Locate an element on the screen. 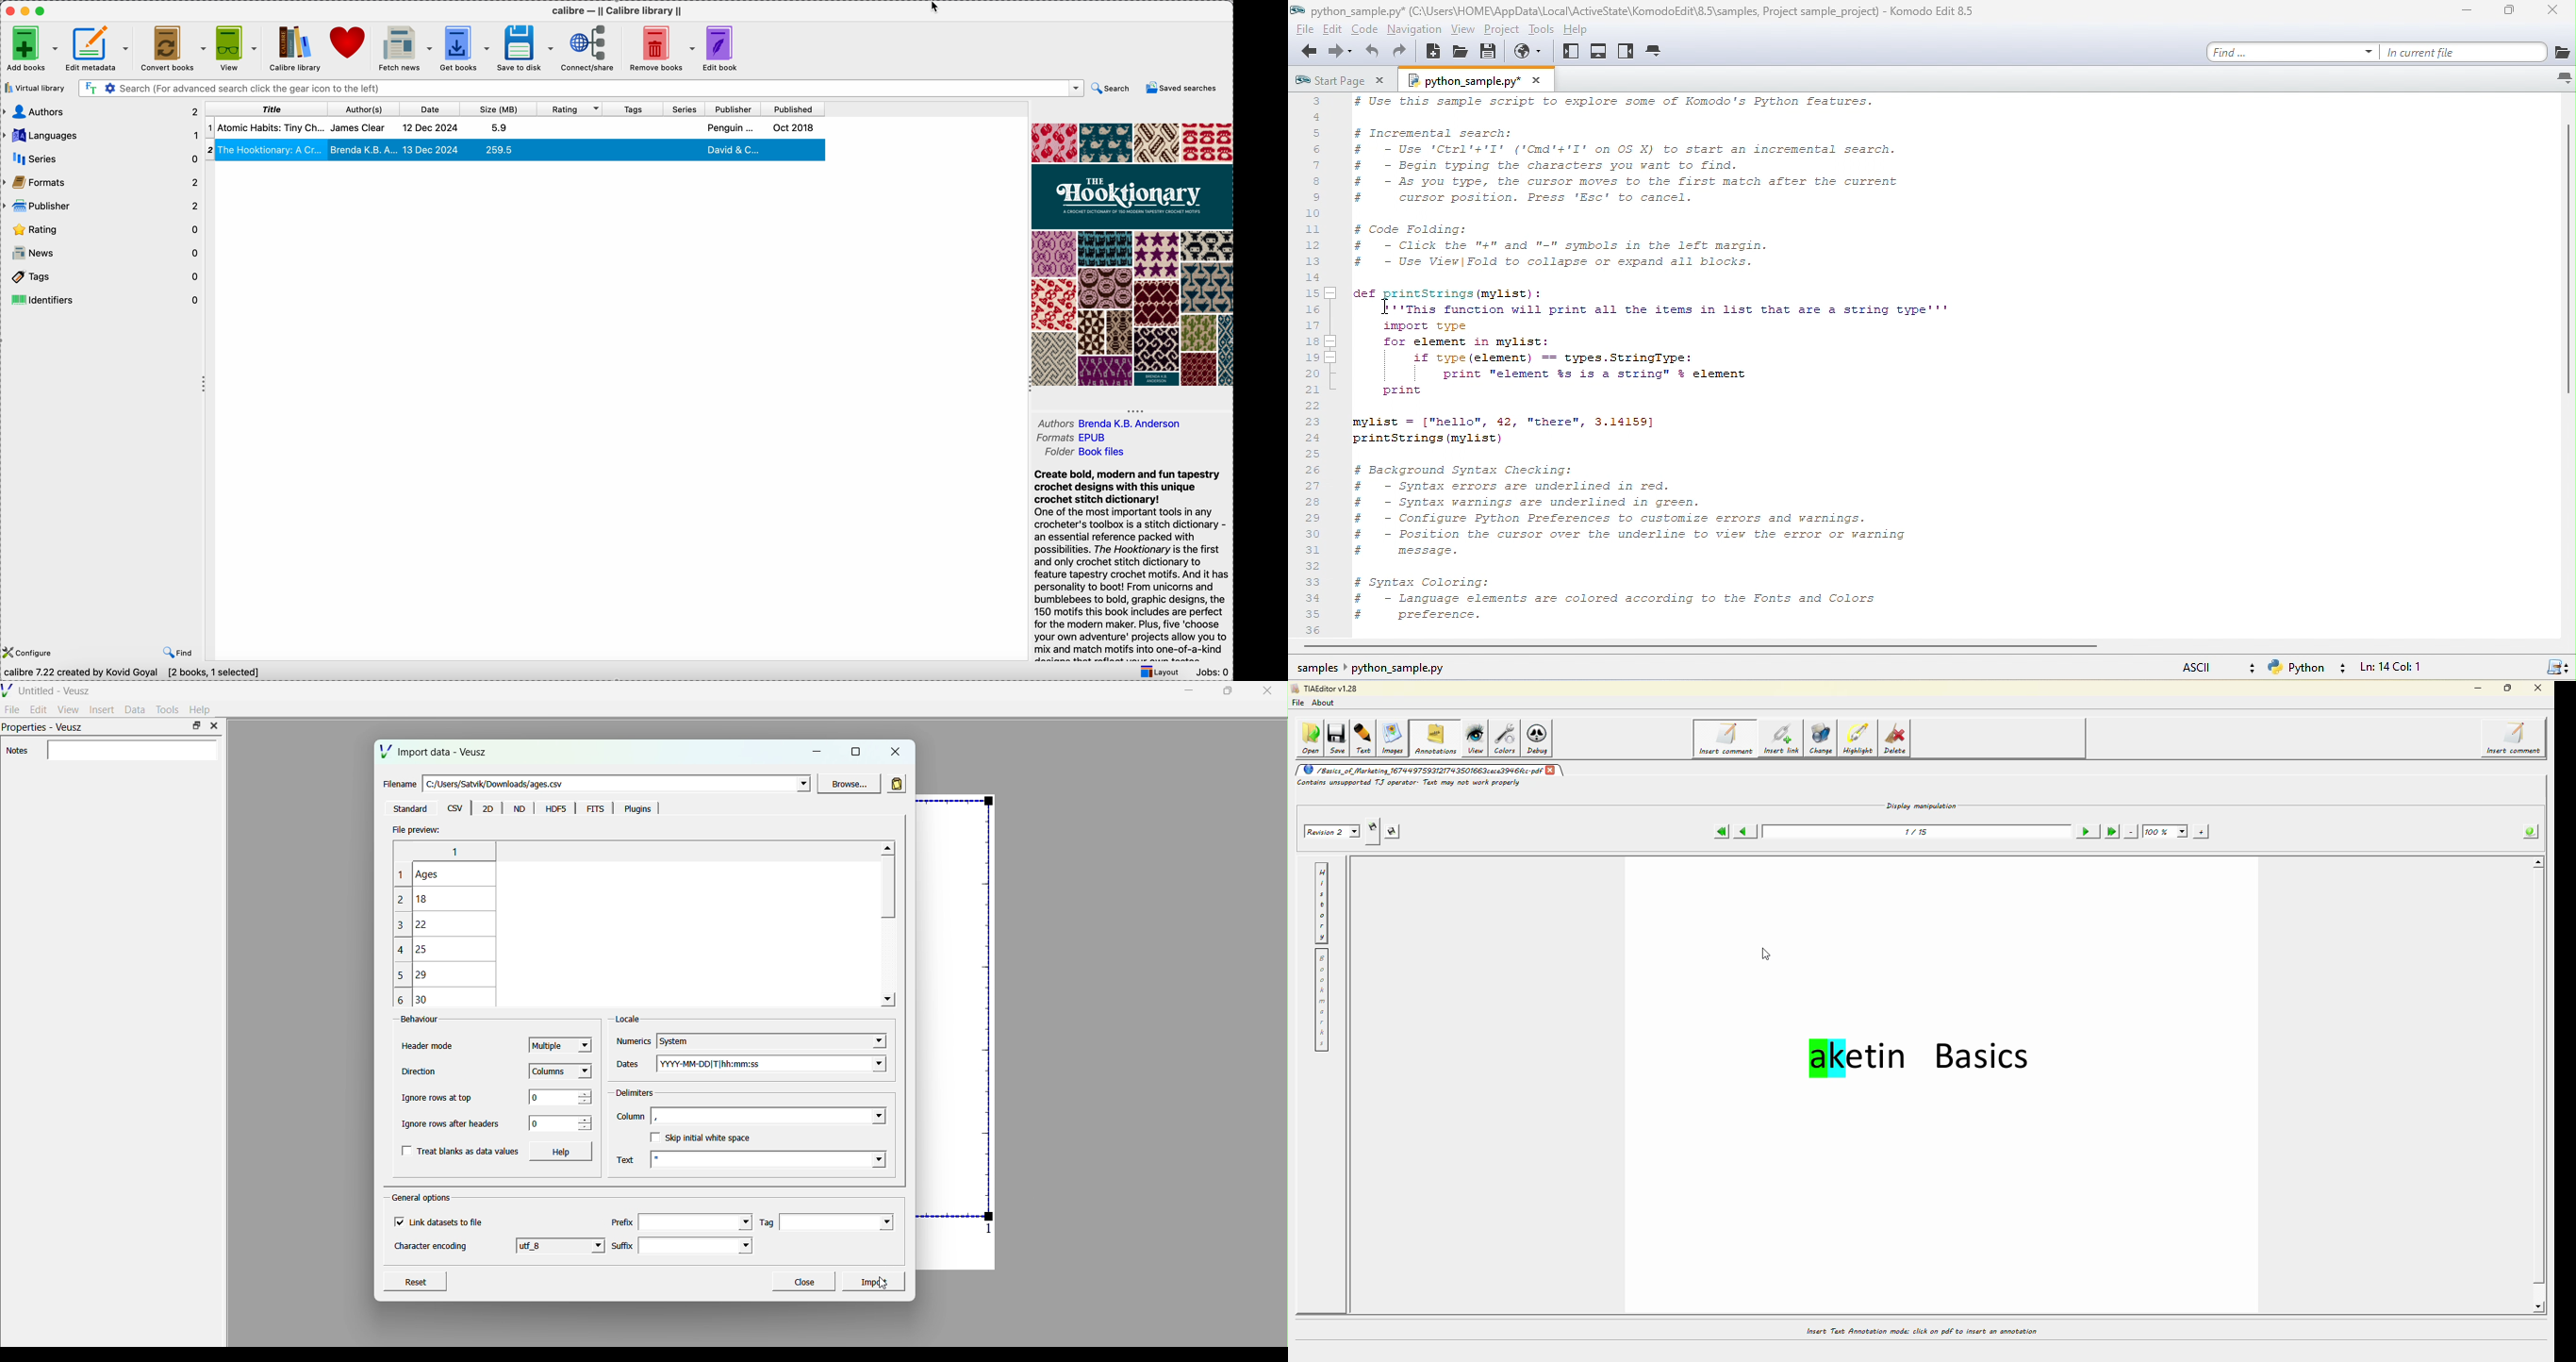 The width and height of the screenshot is (2576, 1372). python is located at coordinates (2309, 670).